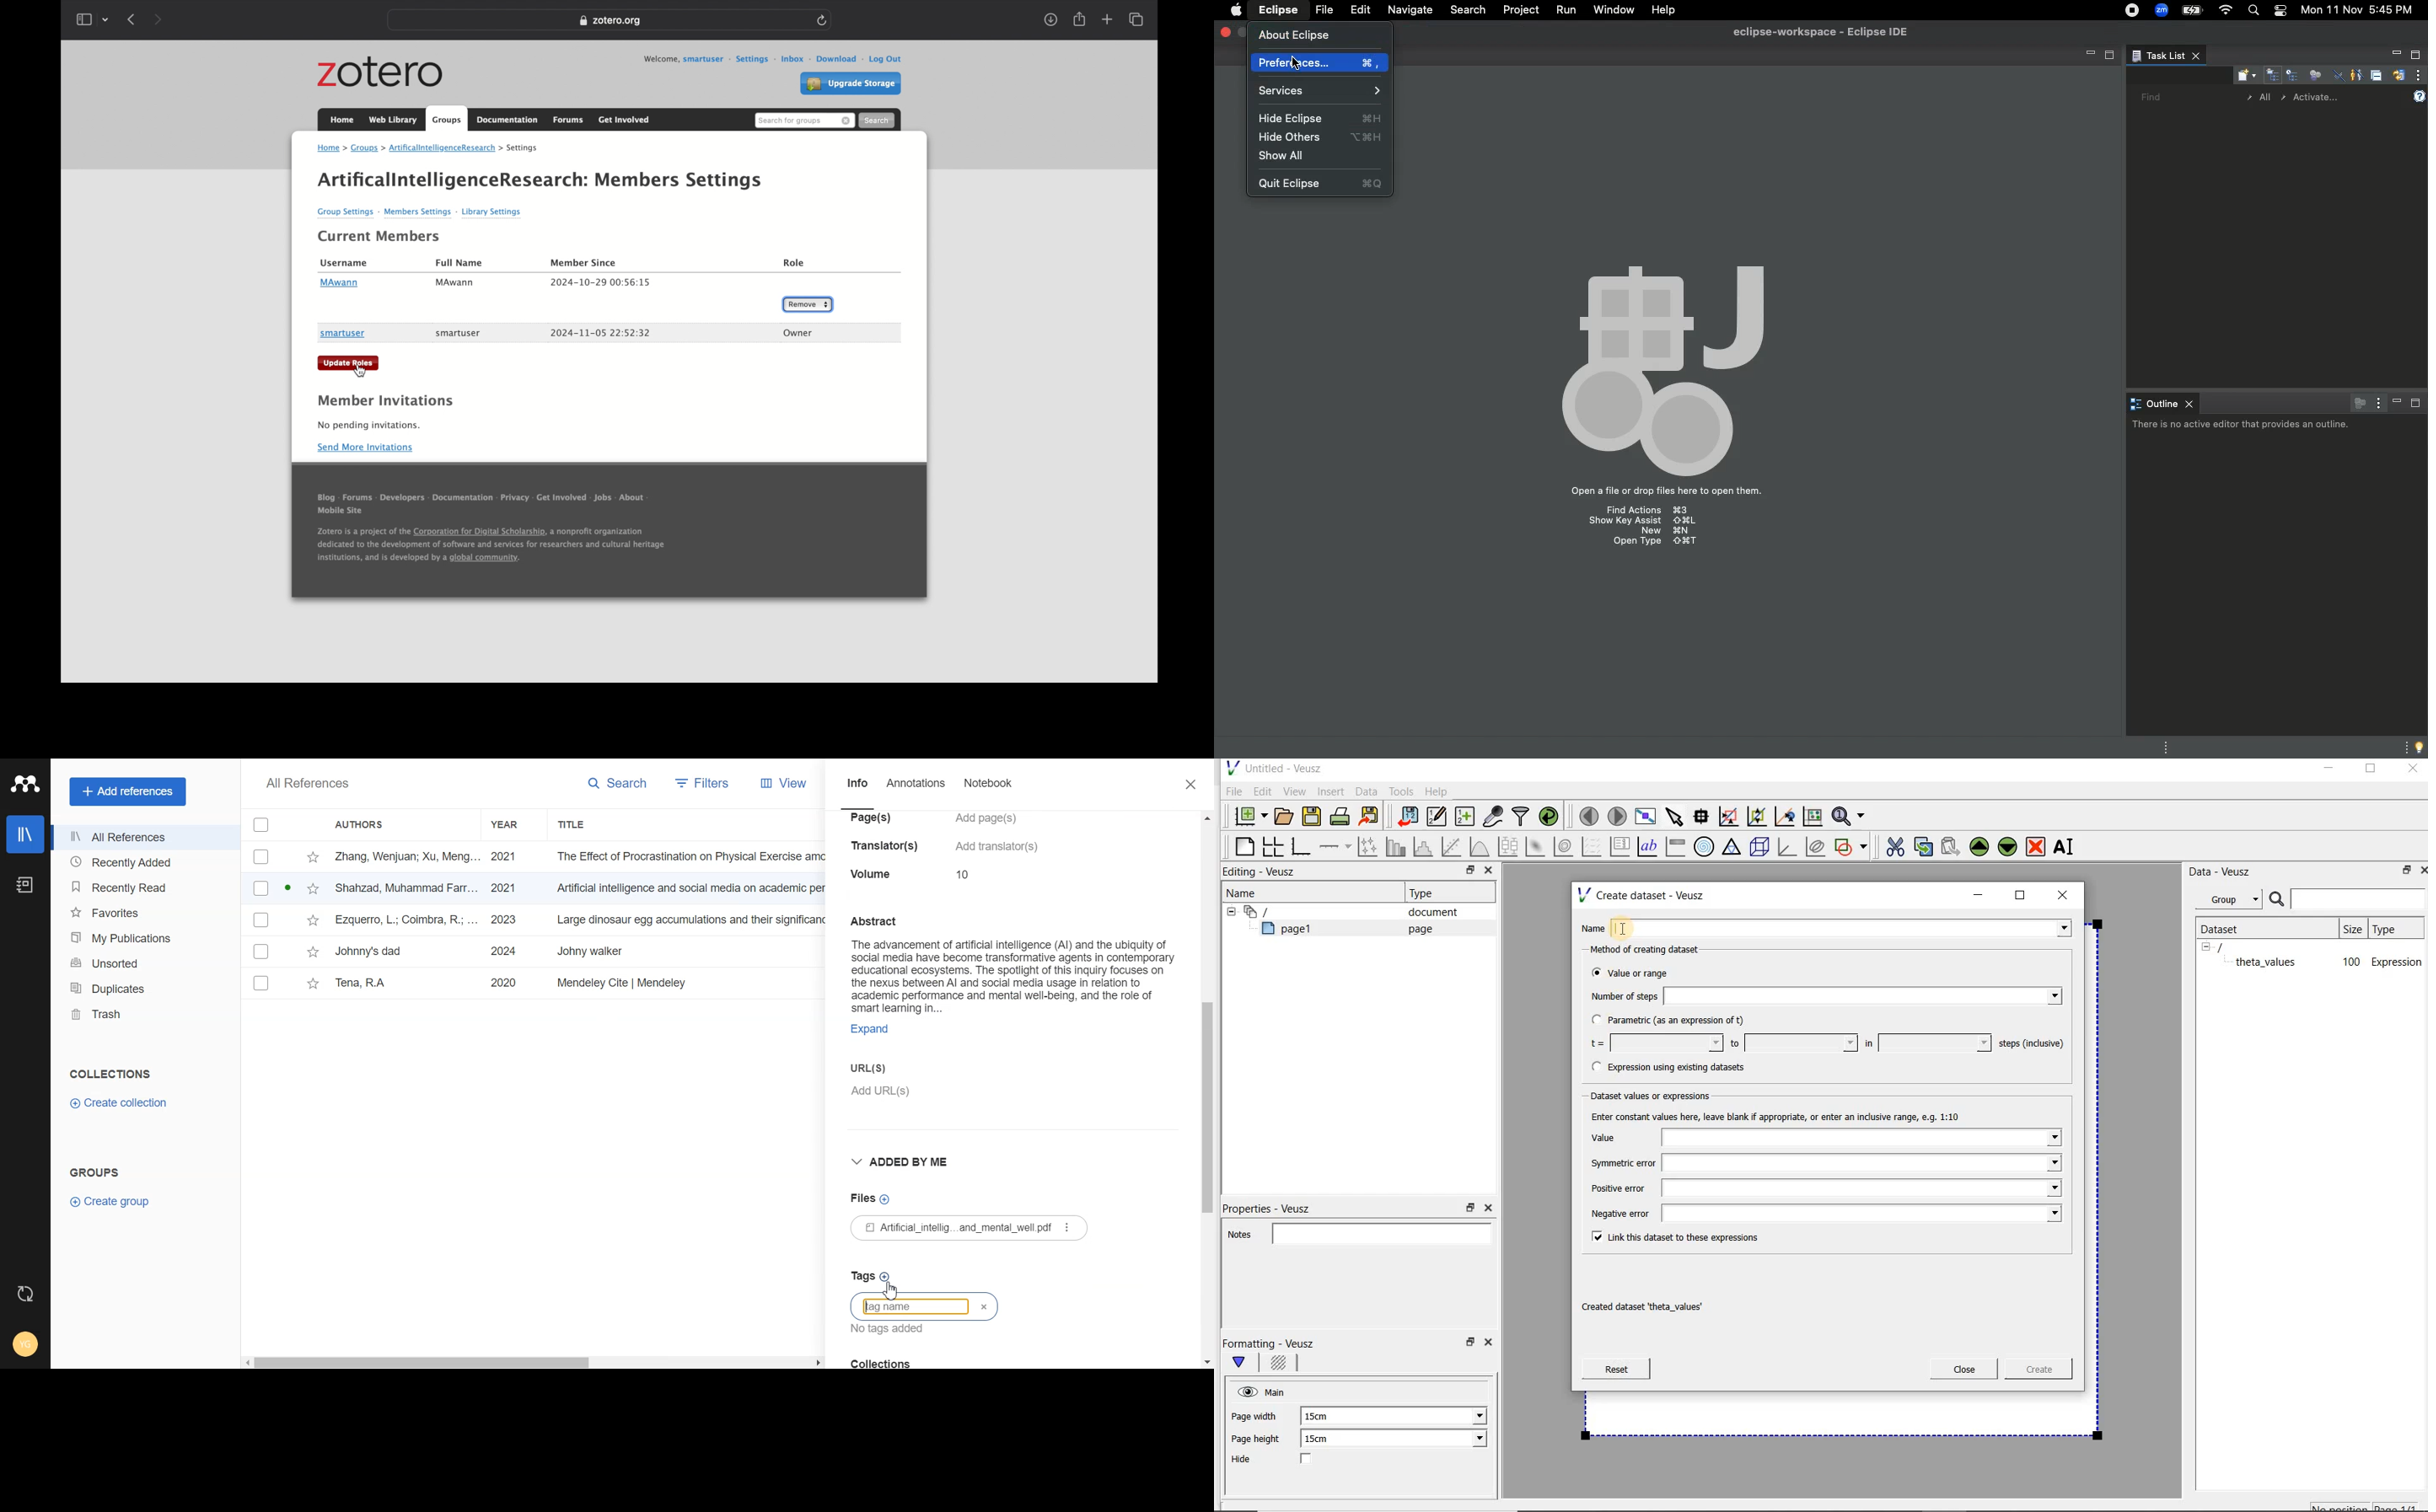  I want to click on File, so click(531, 952).